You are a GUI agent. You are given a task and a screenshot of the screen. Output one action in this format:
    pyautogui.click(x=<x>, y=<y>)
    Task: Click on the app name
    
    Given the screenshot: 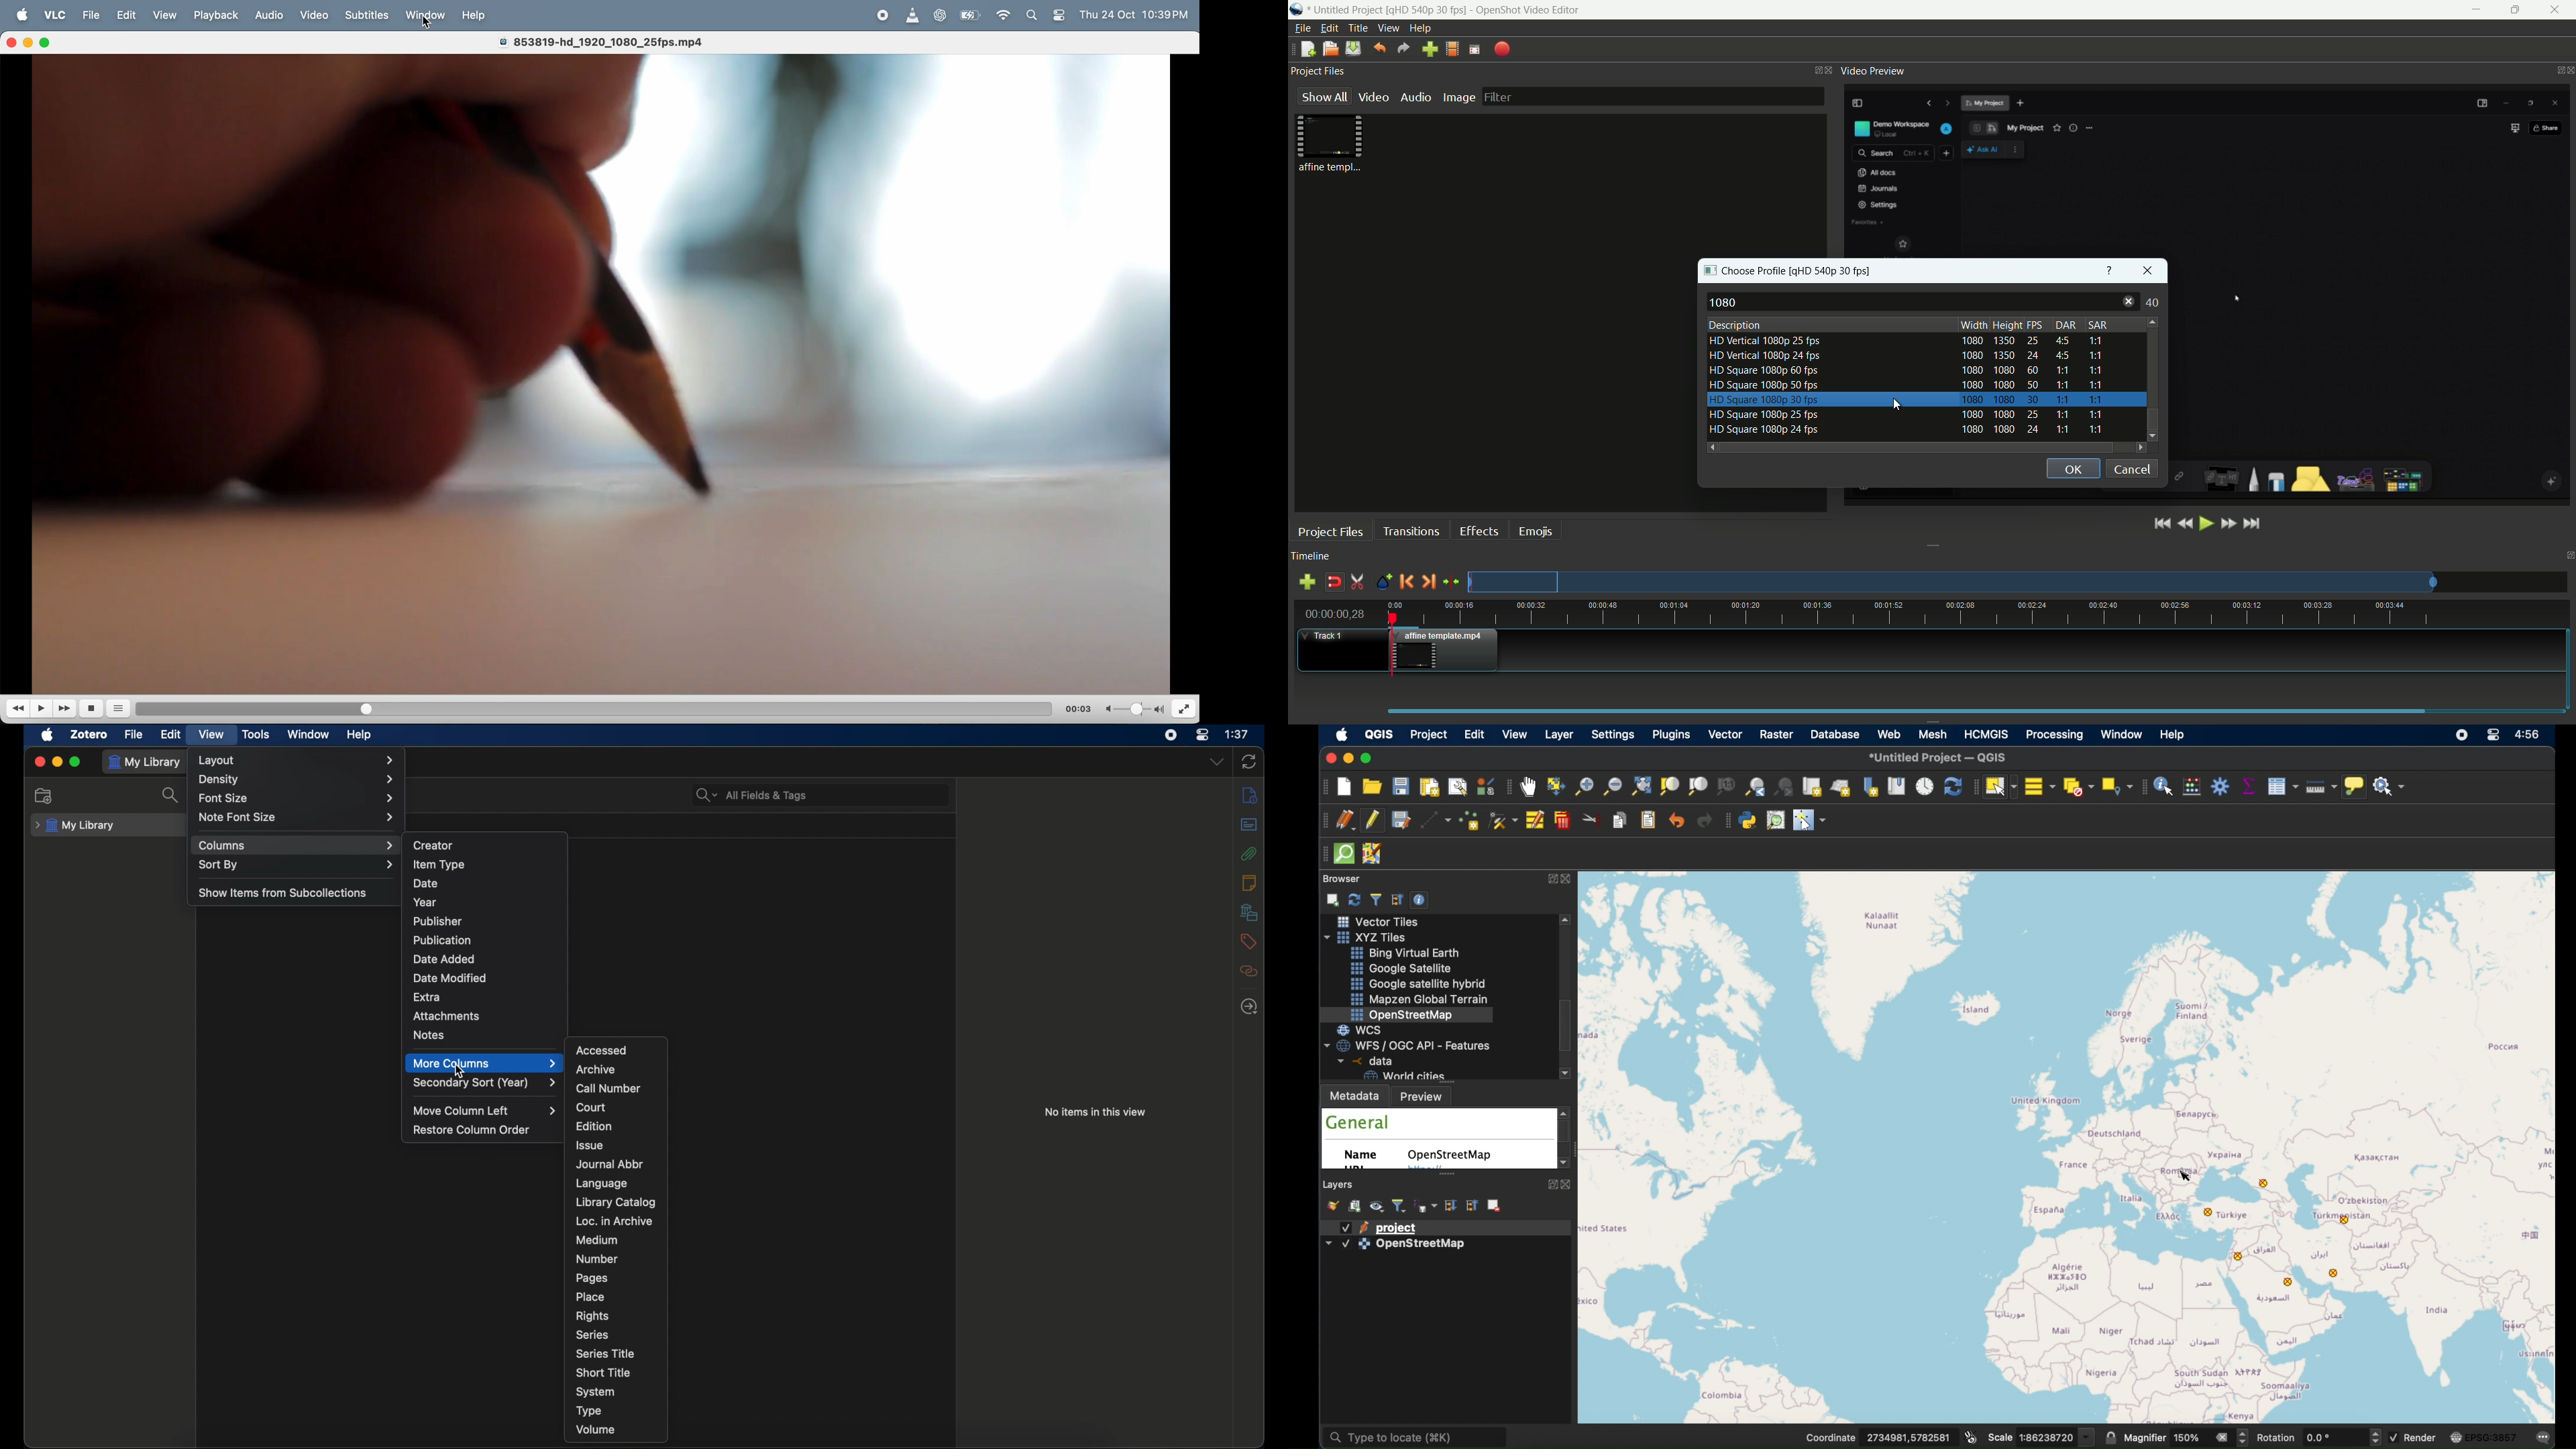 What is the action you would take?
    pyautogui.click(x=1528, y=9)
    